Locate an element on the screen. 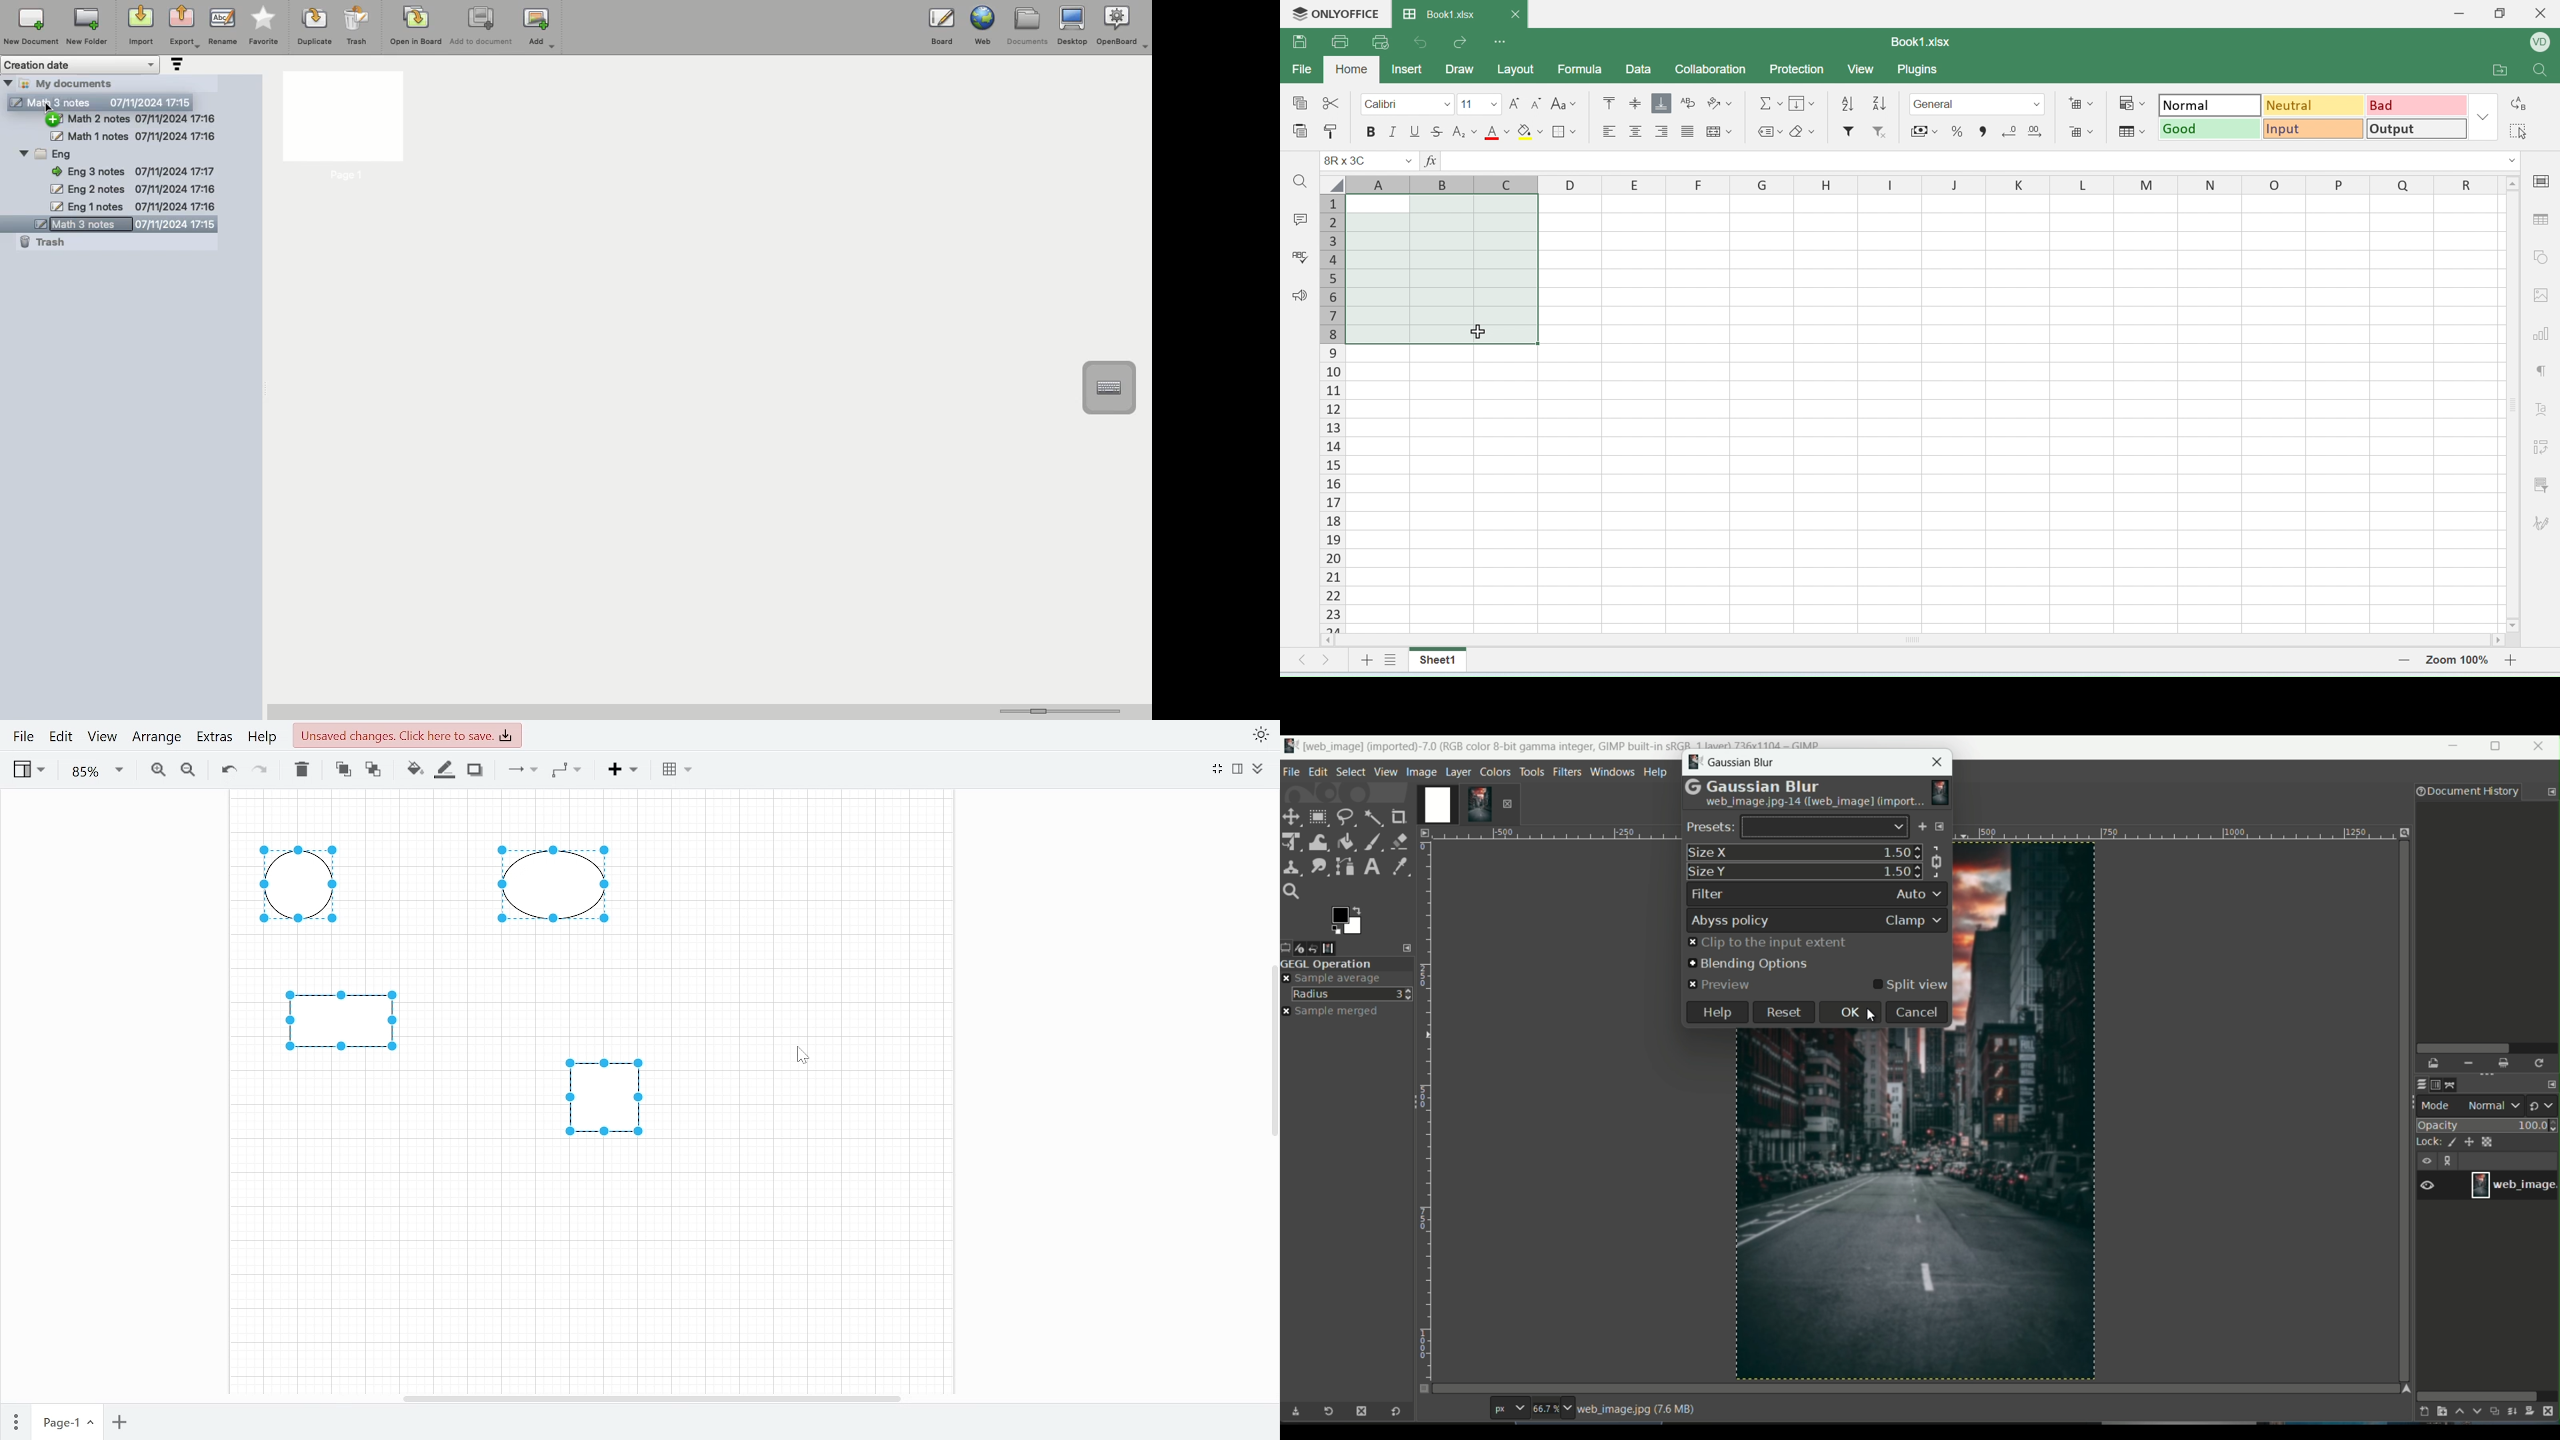  plugins is located at coordinates (1925, 69).